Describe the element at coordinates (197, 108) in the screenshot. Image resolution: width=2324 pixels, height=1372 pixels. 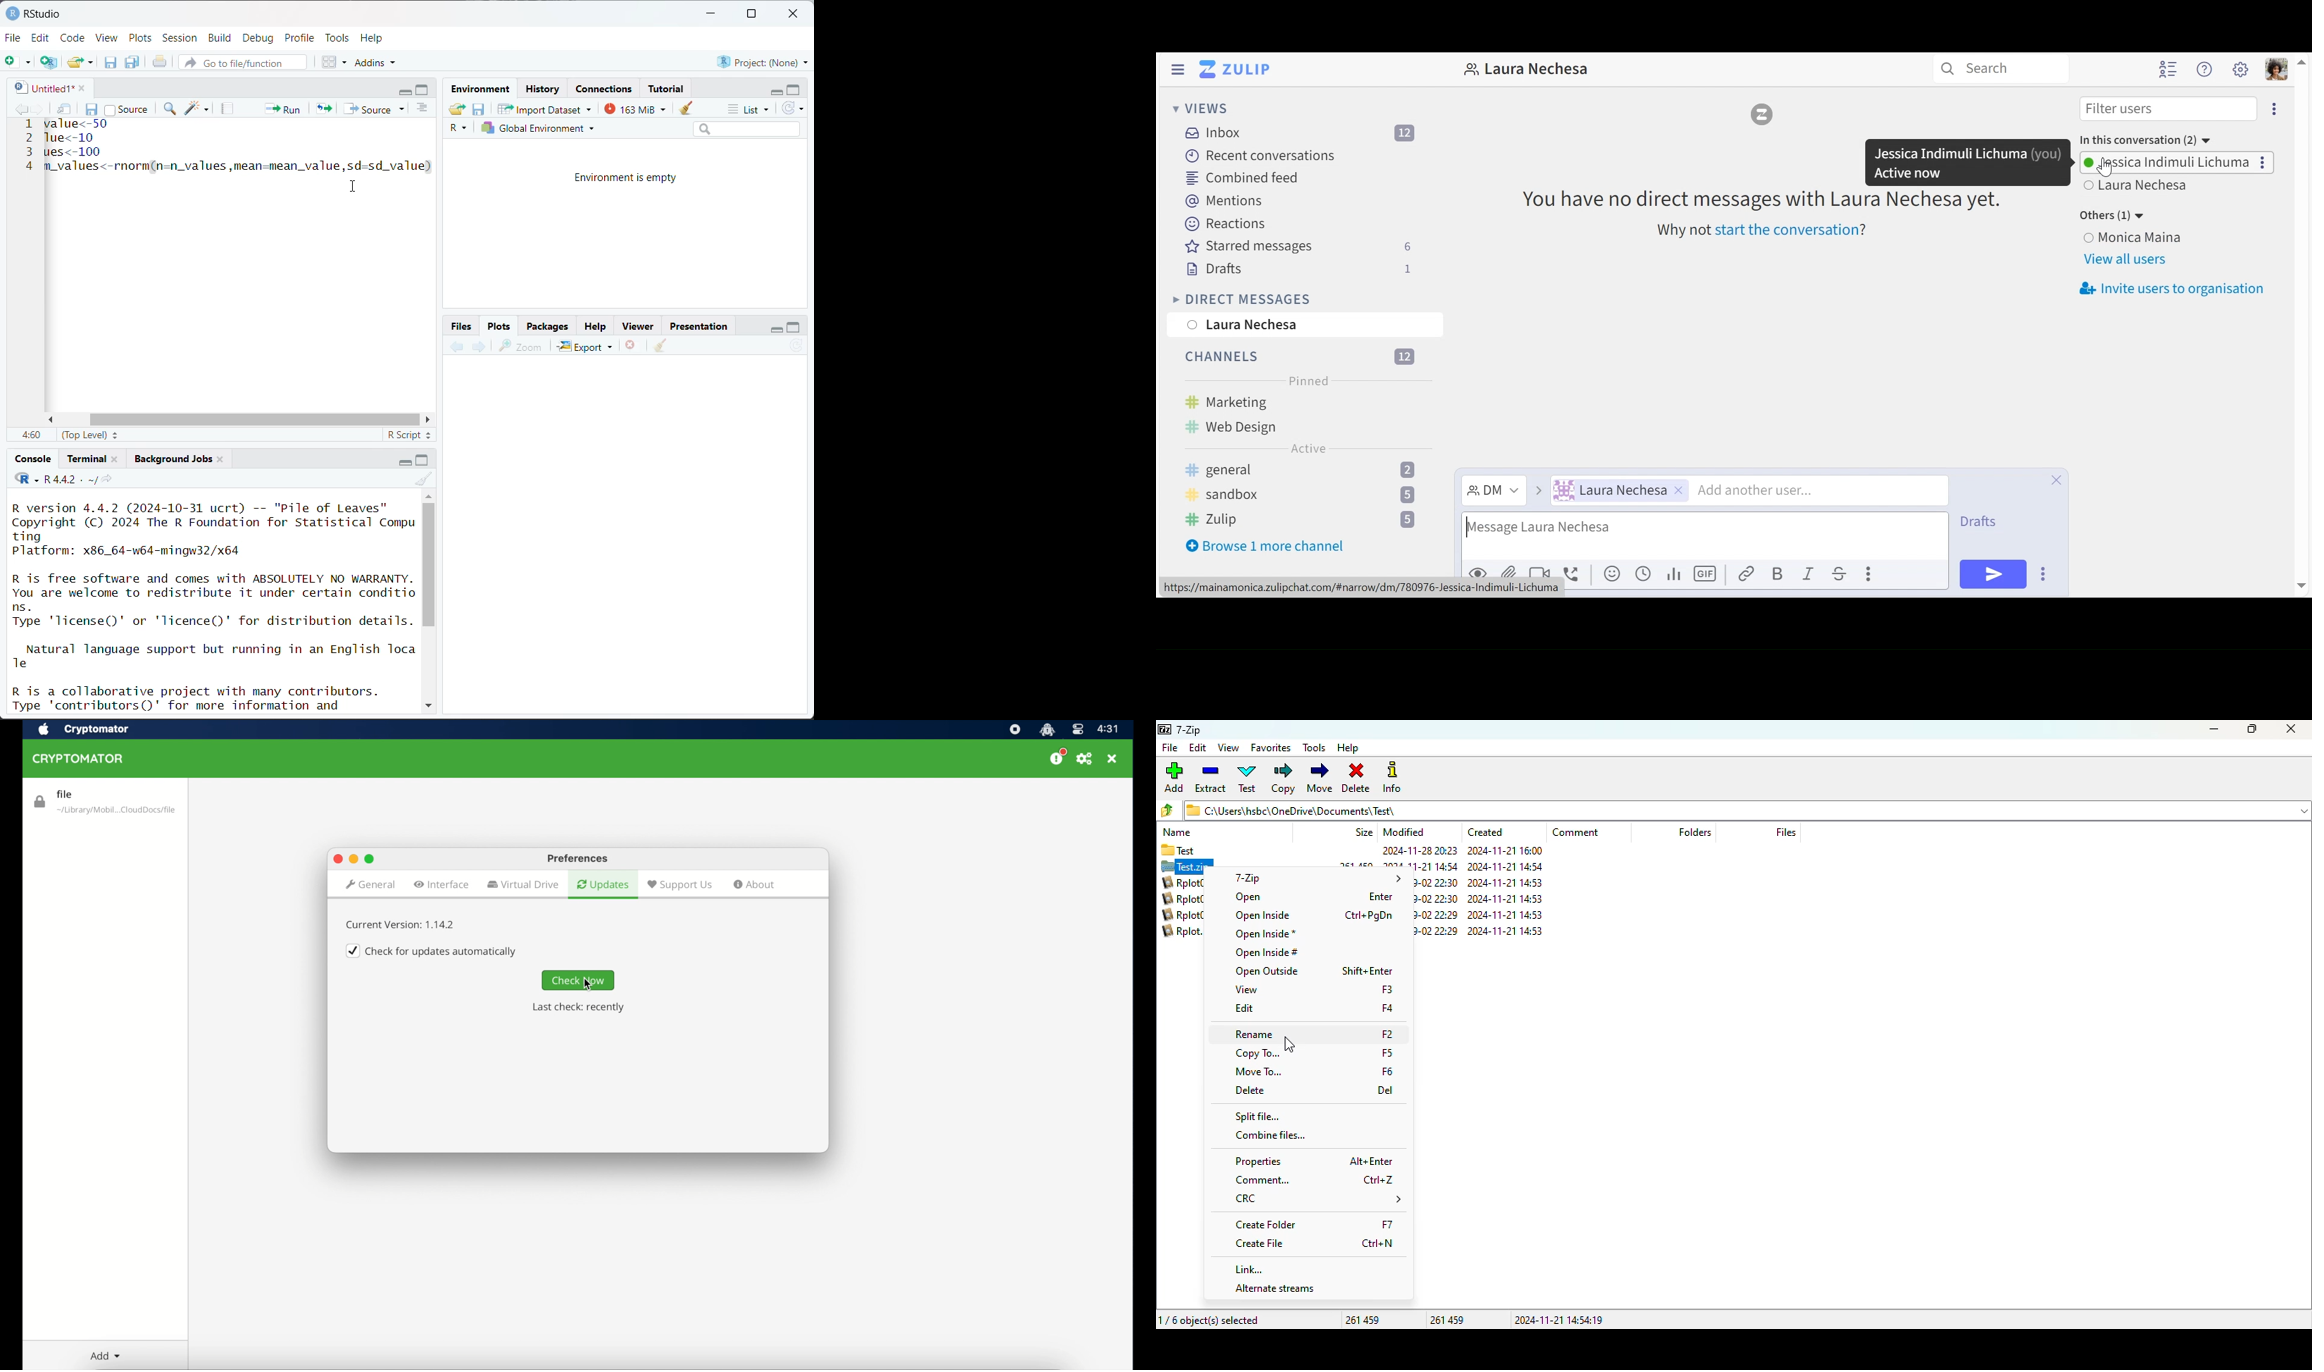
I see `code tools` at that location.